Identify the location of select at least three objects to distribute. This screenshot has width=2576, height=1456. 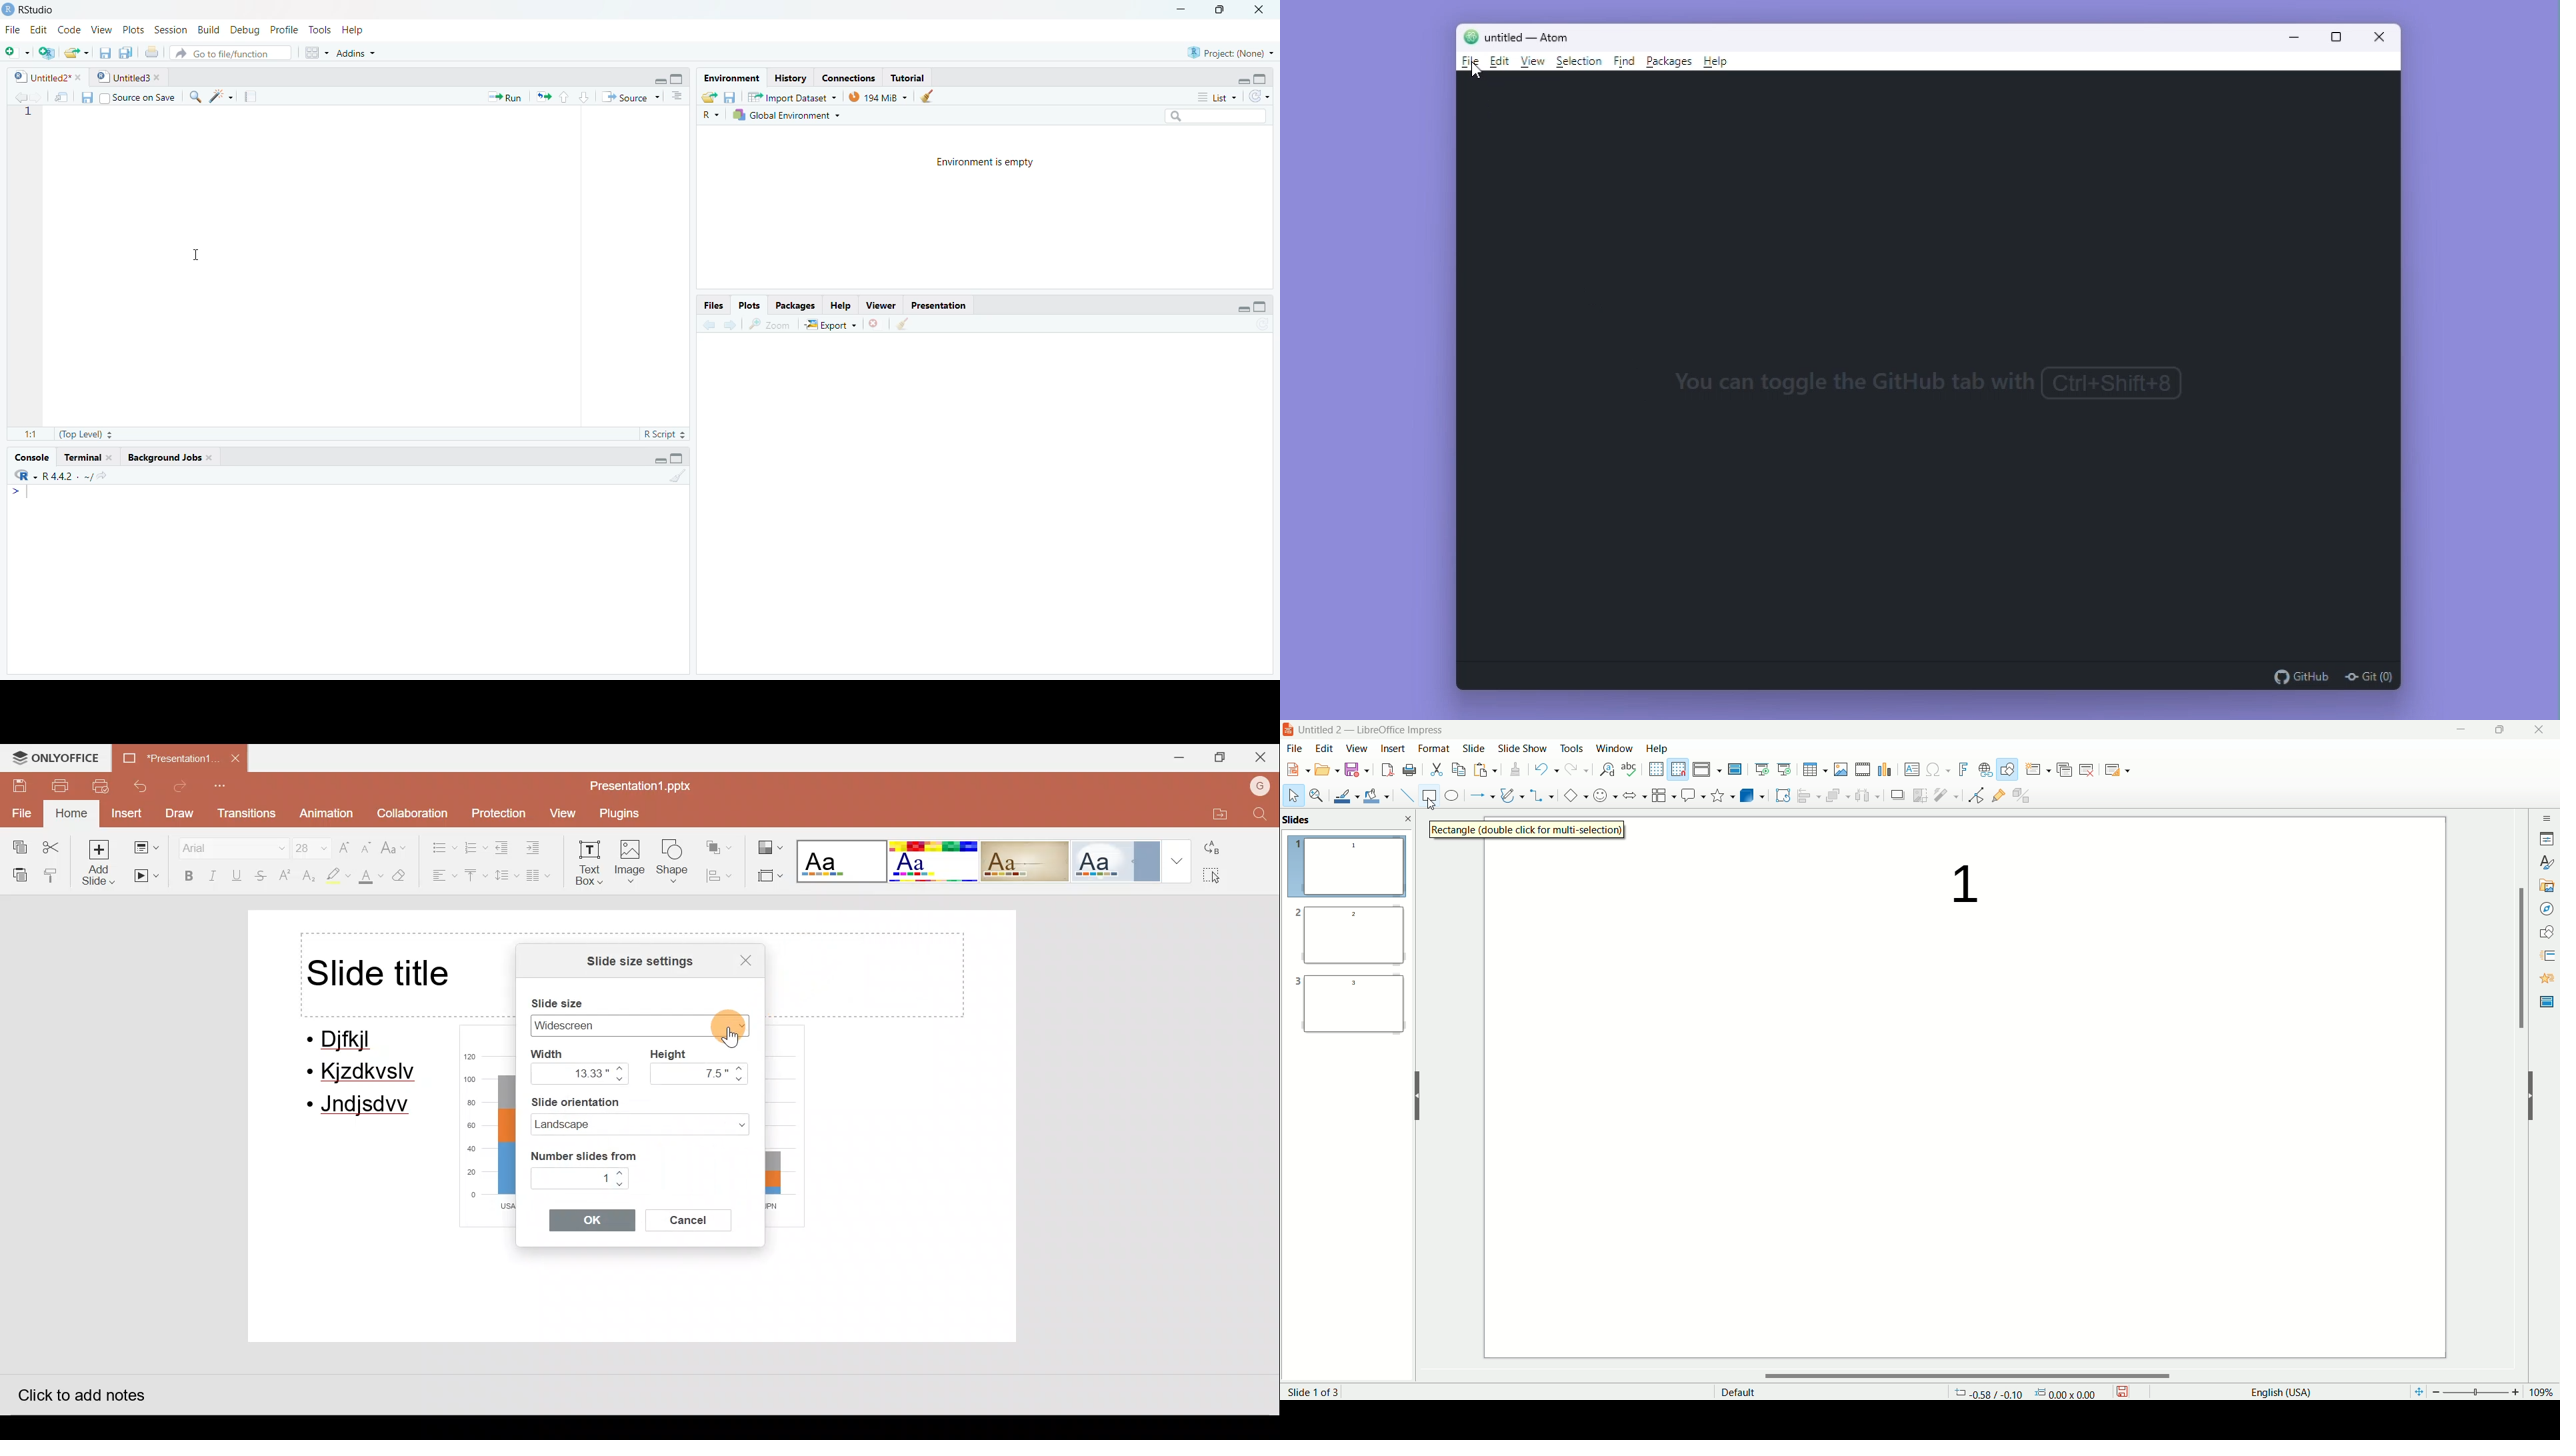
(1867, 794).